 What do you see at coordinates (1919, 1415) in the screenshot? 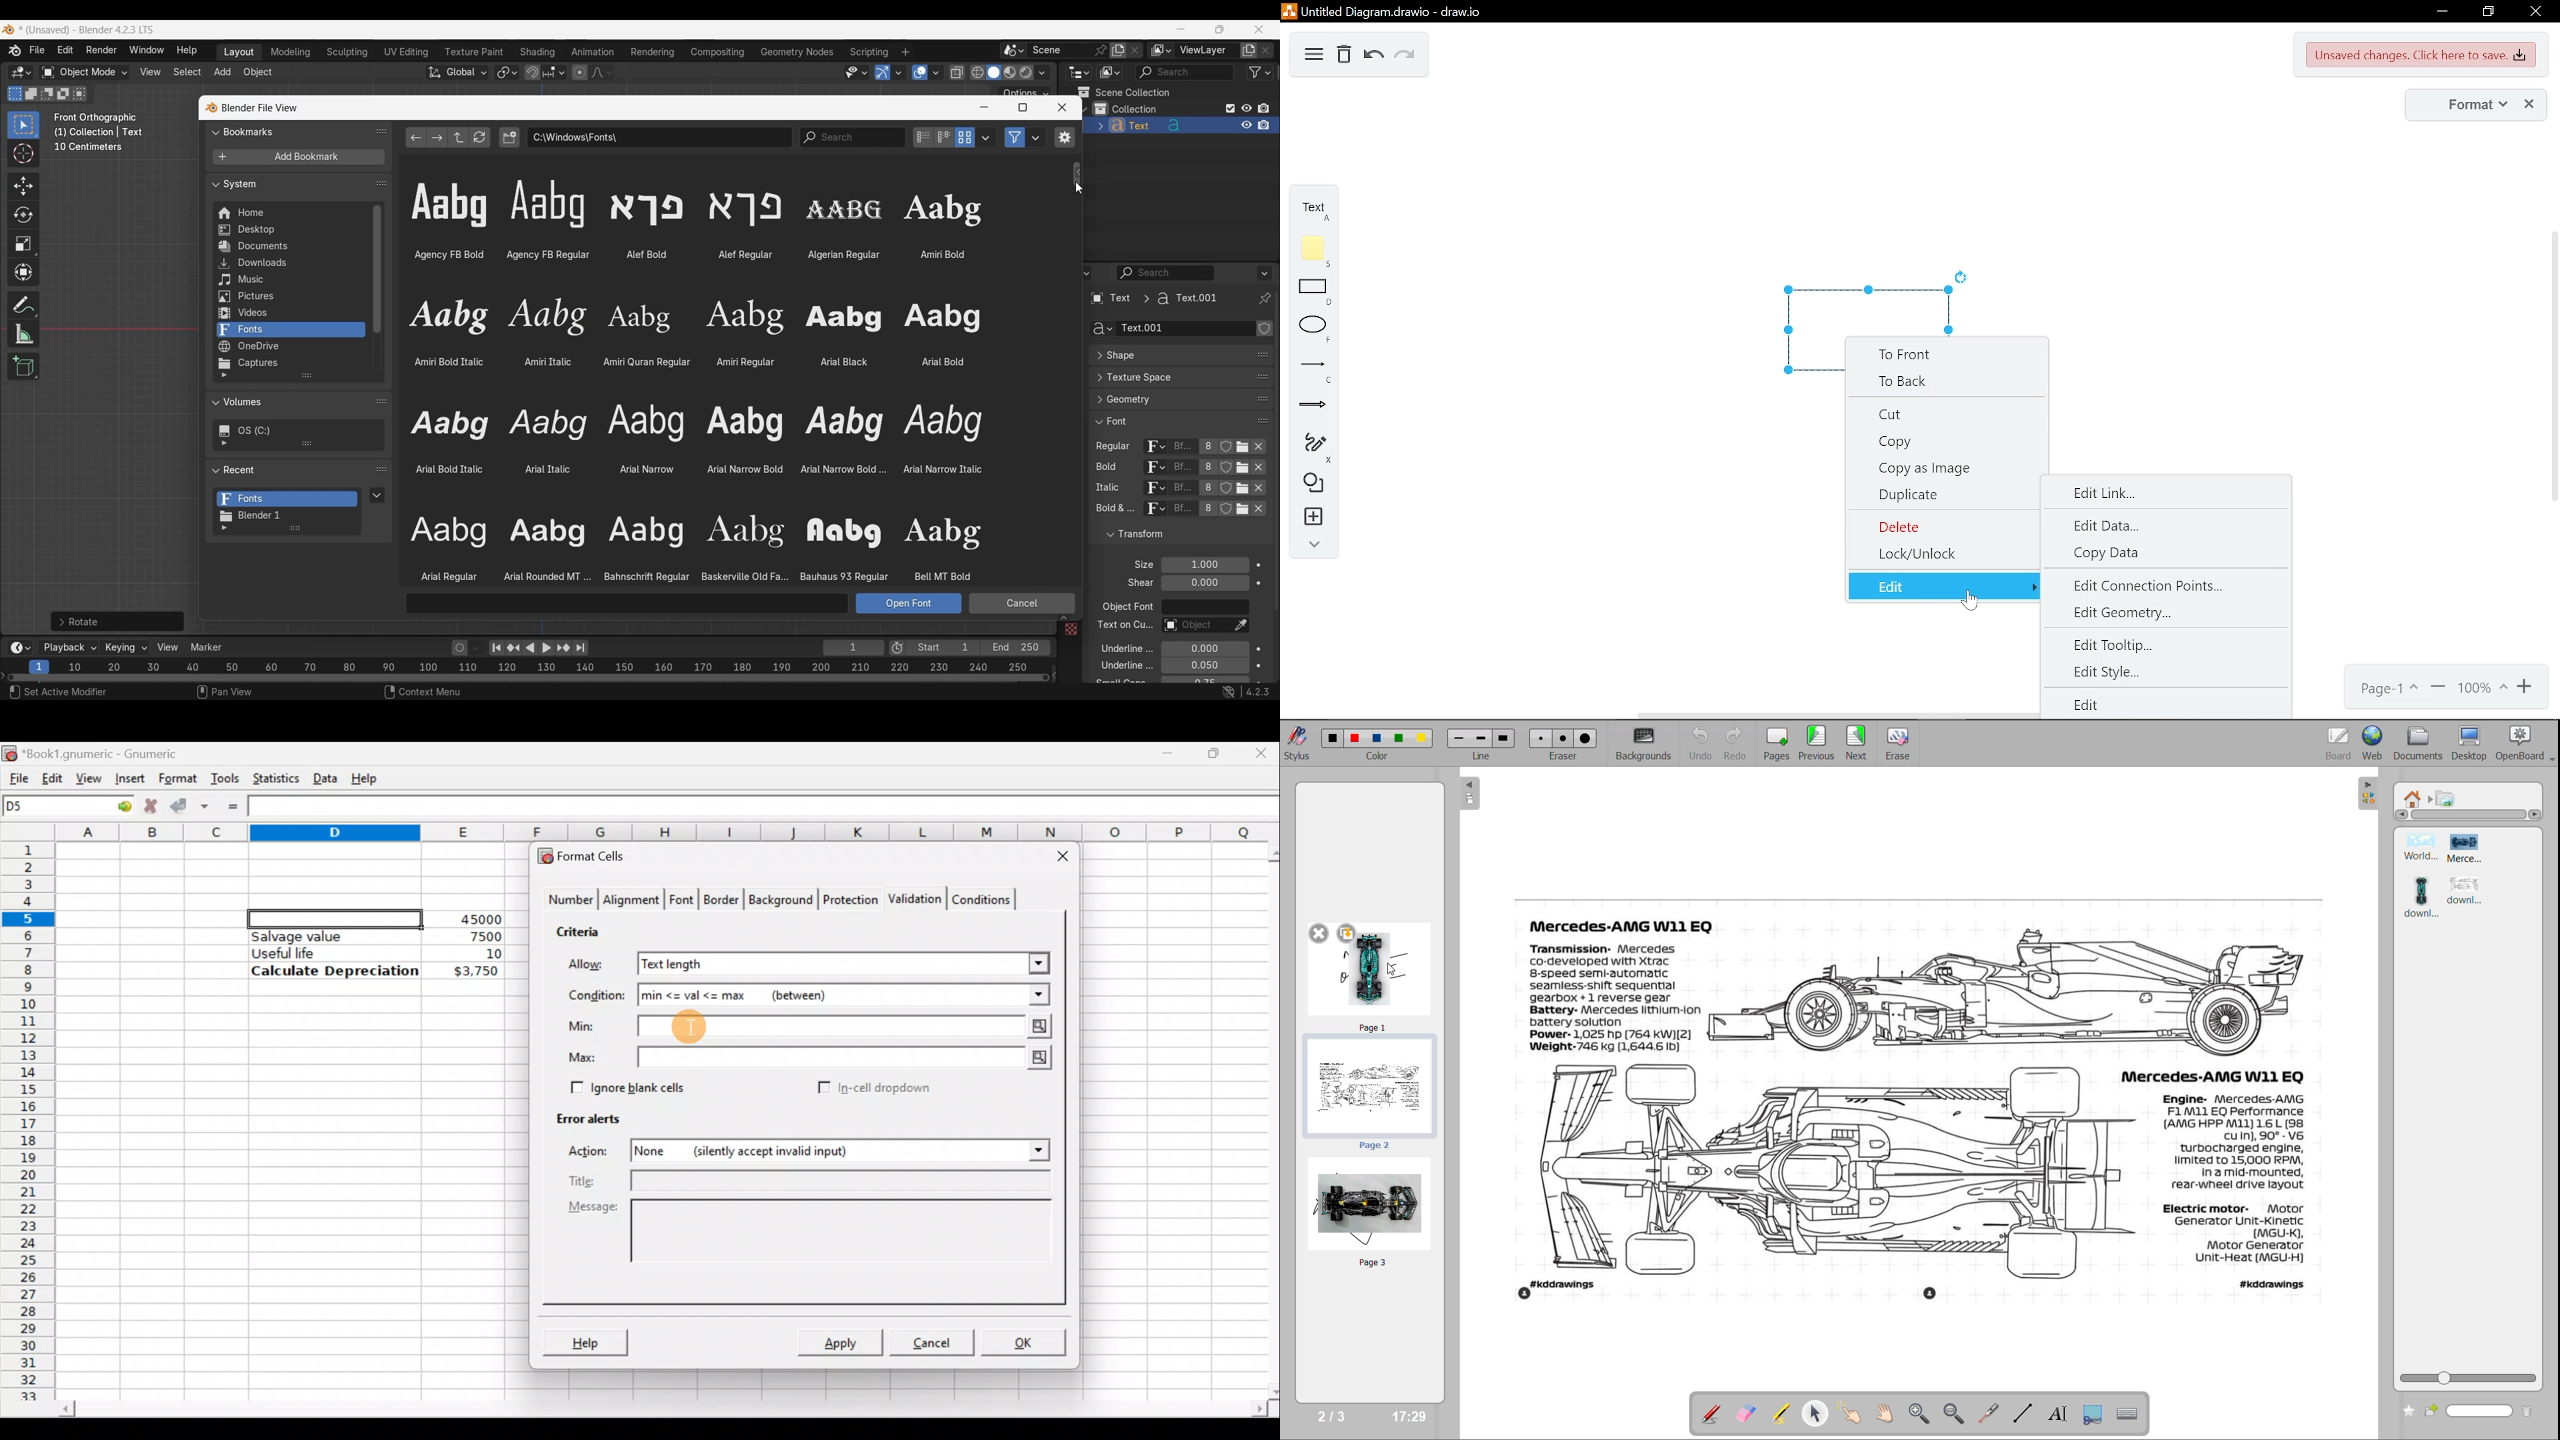
I see `zoom in` at bounding box center [1919, 1415].